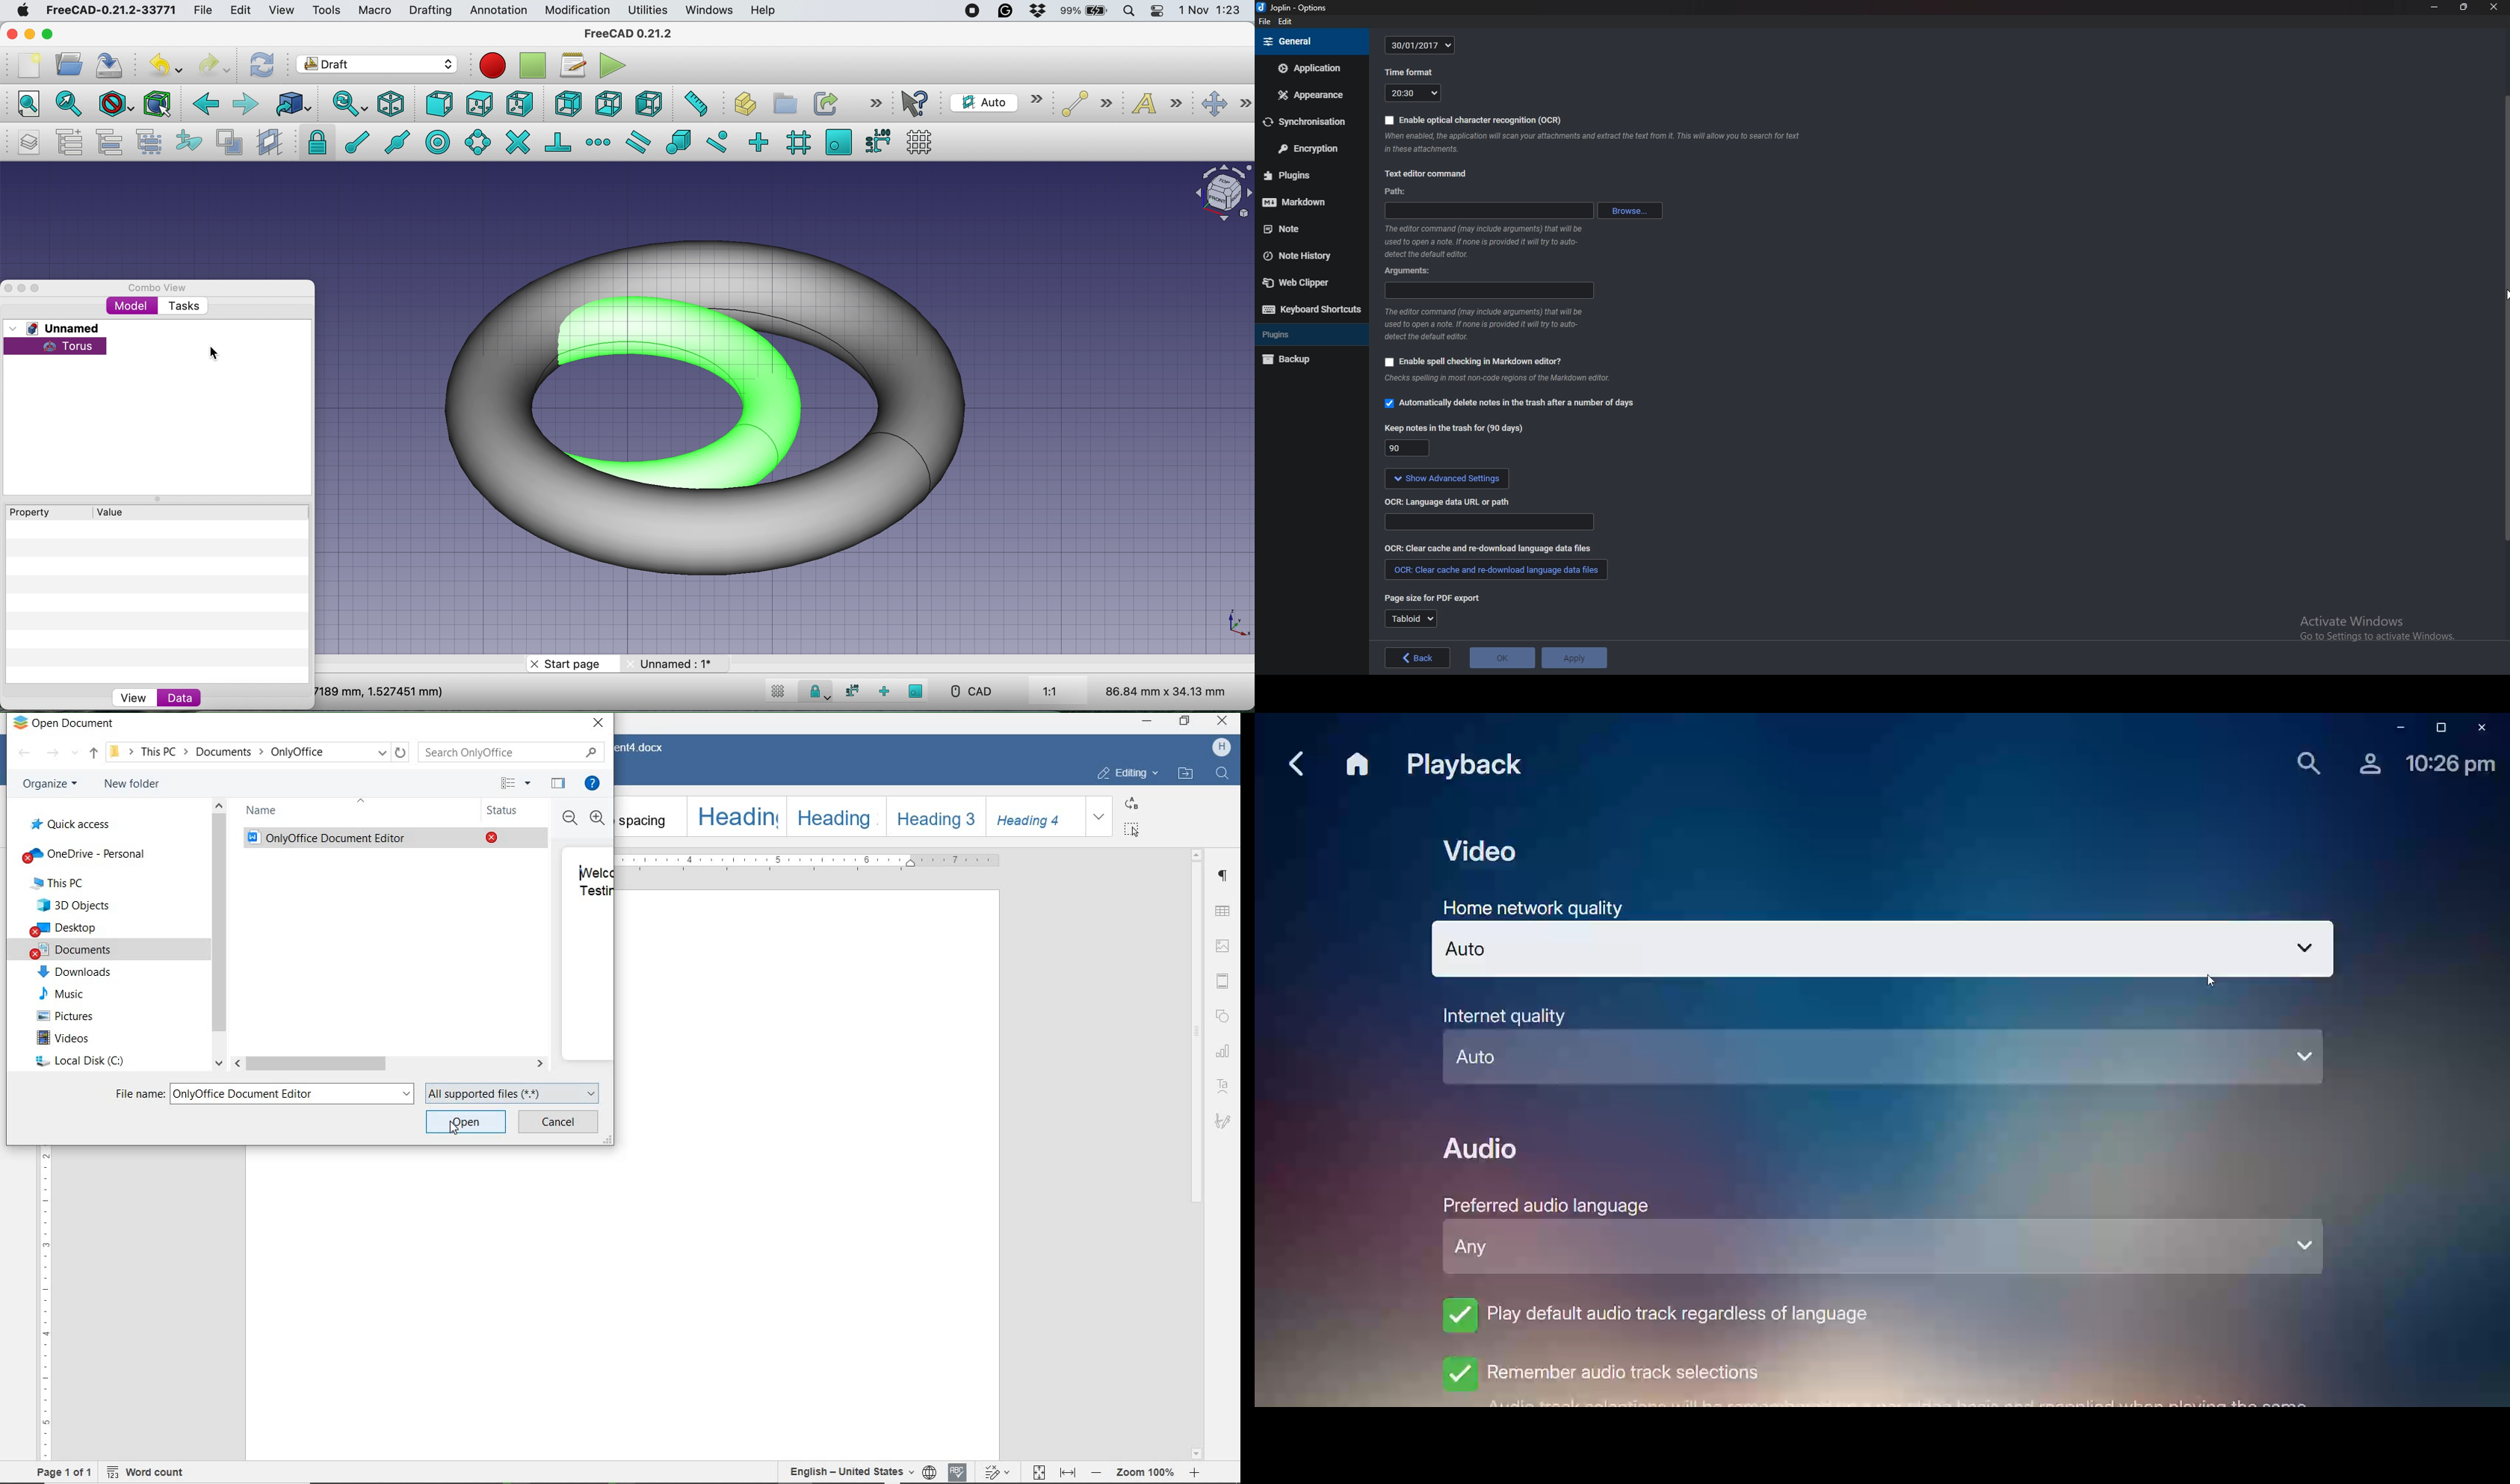 The width and height of the screenshot is (2520, 1484). What do you see at coordinates (613, 65) in the screenshot?
I see `execute macros` at bounding box center [613, 65].